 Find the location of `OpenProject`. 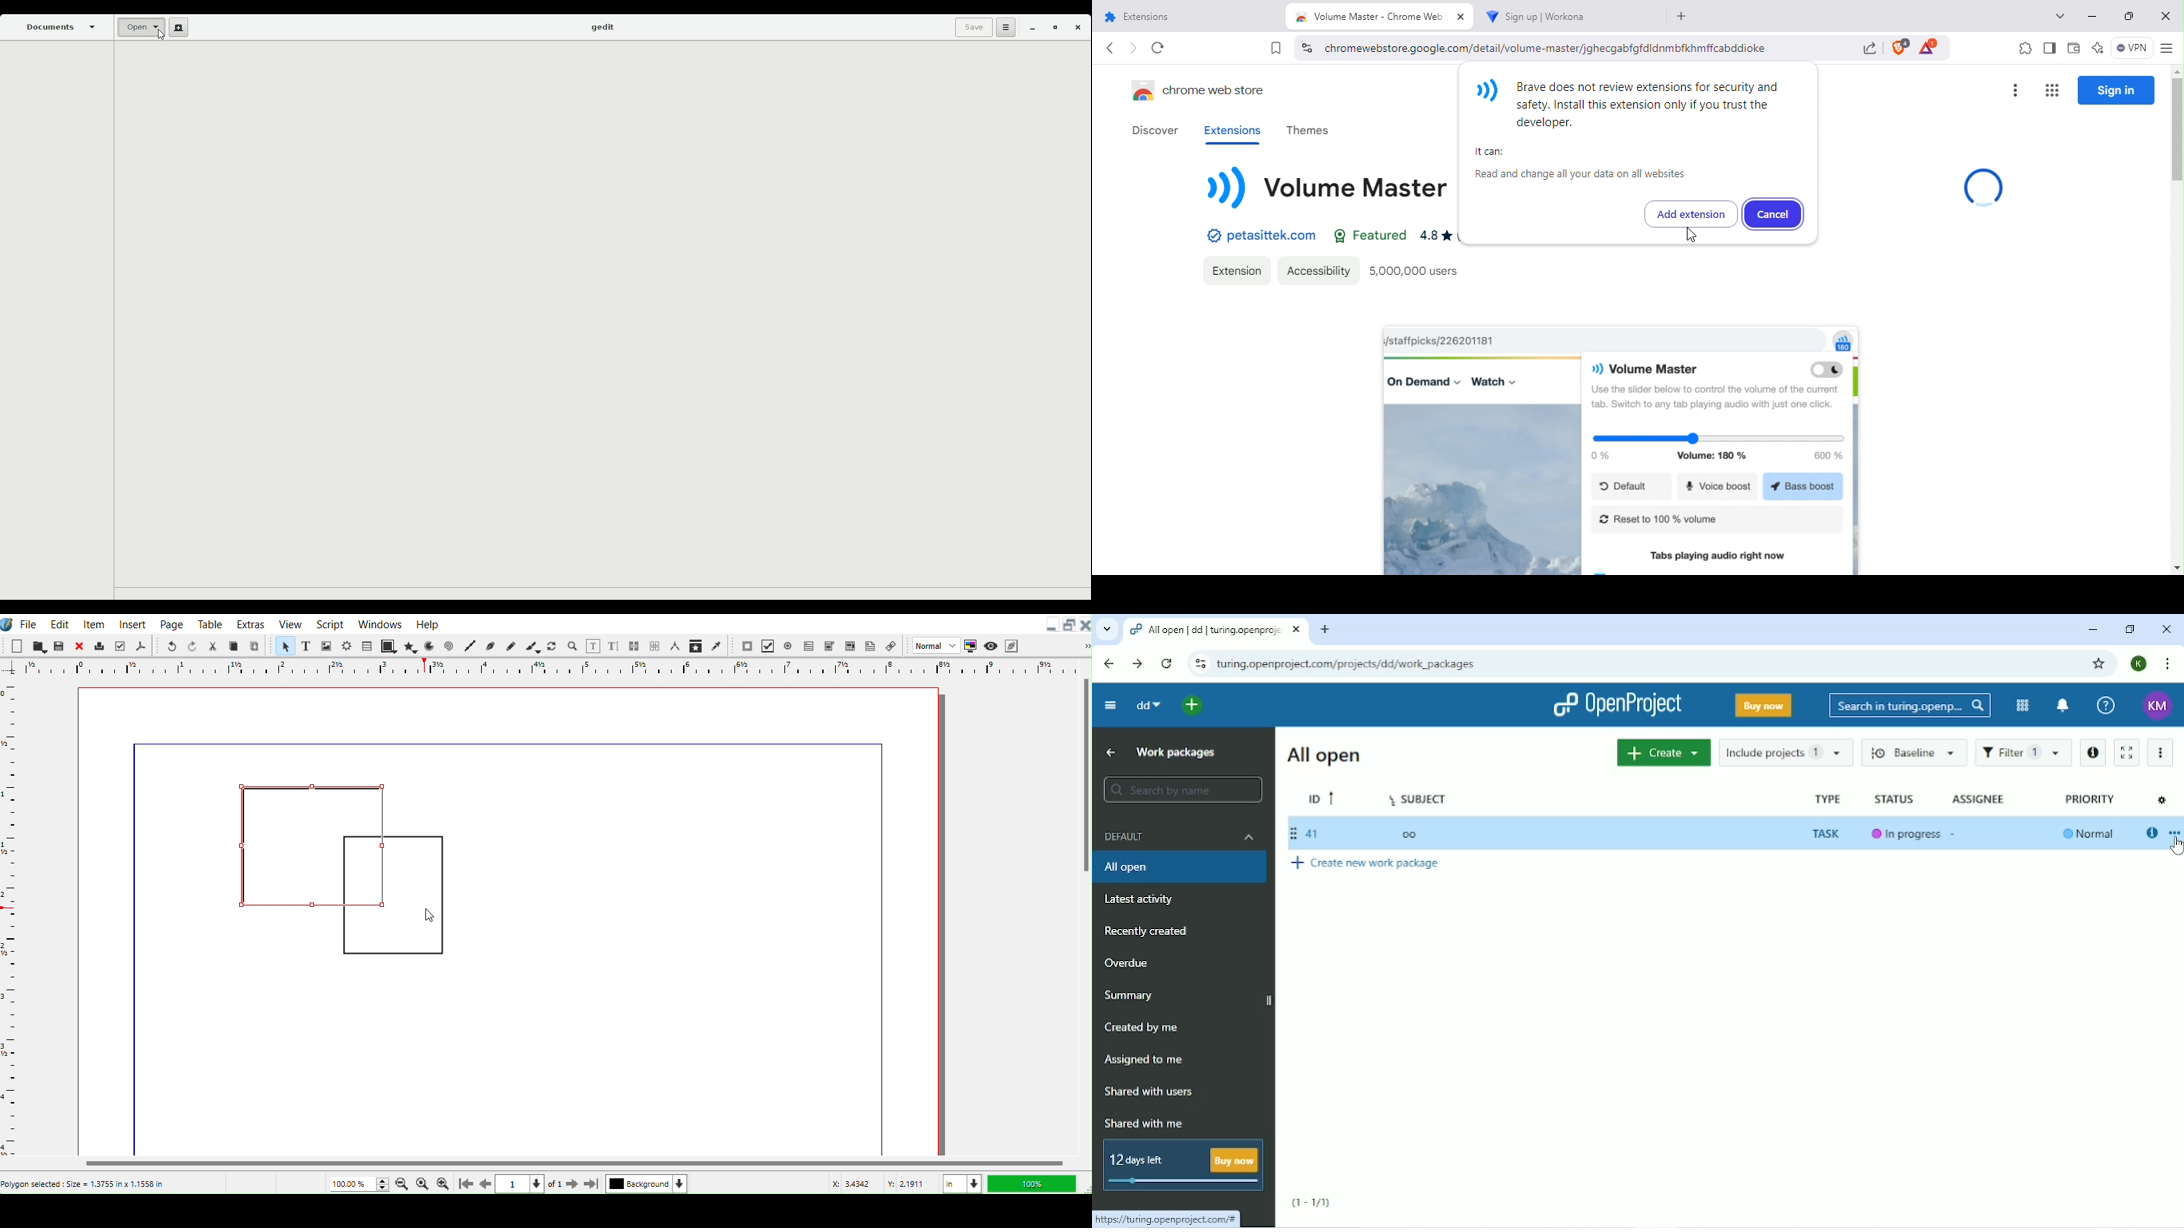

OpenProject is located at coordinates (1620, 705).